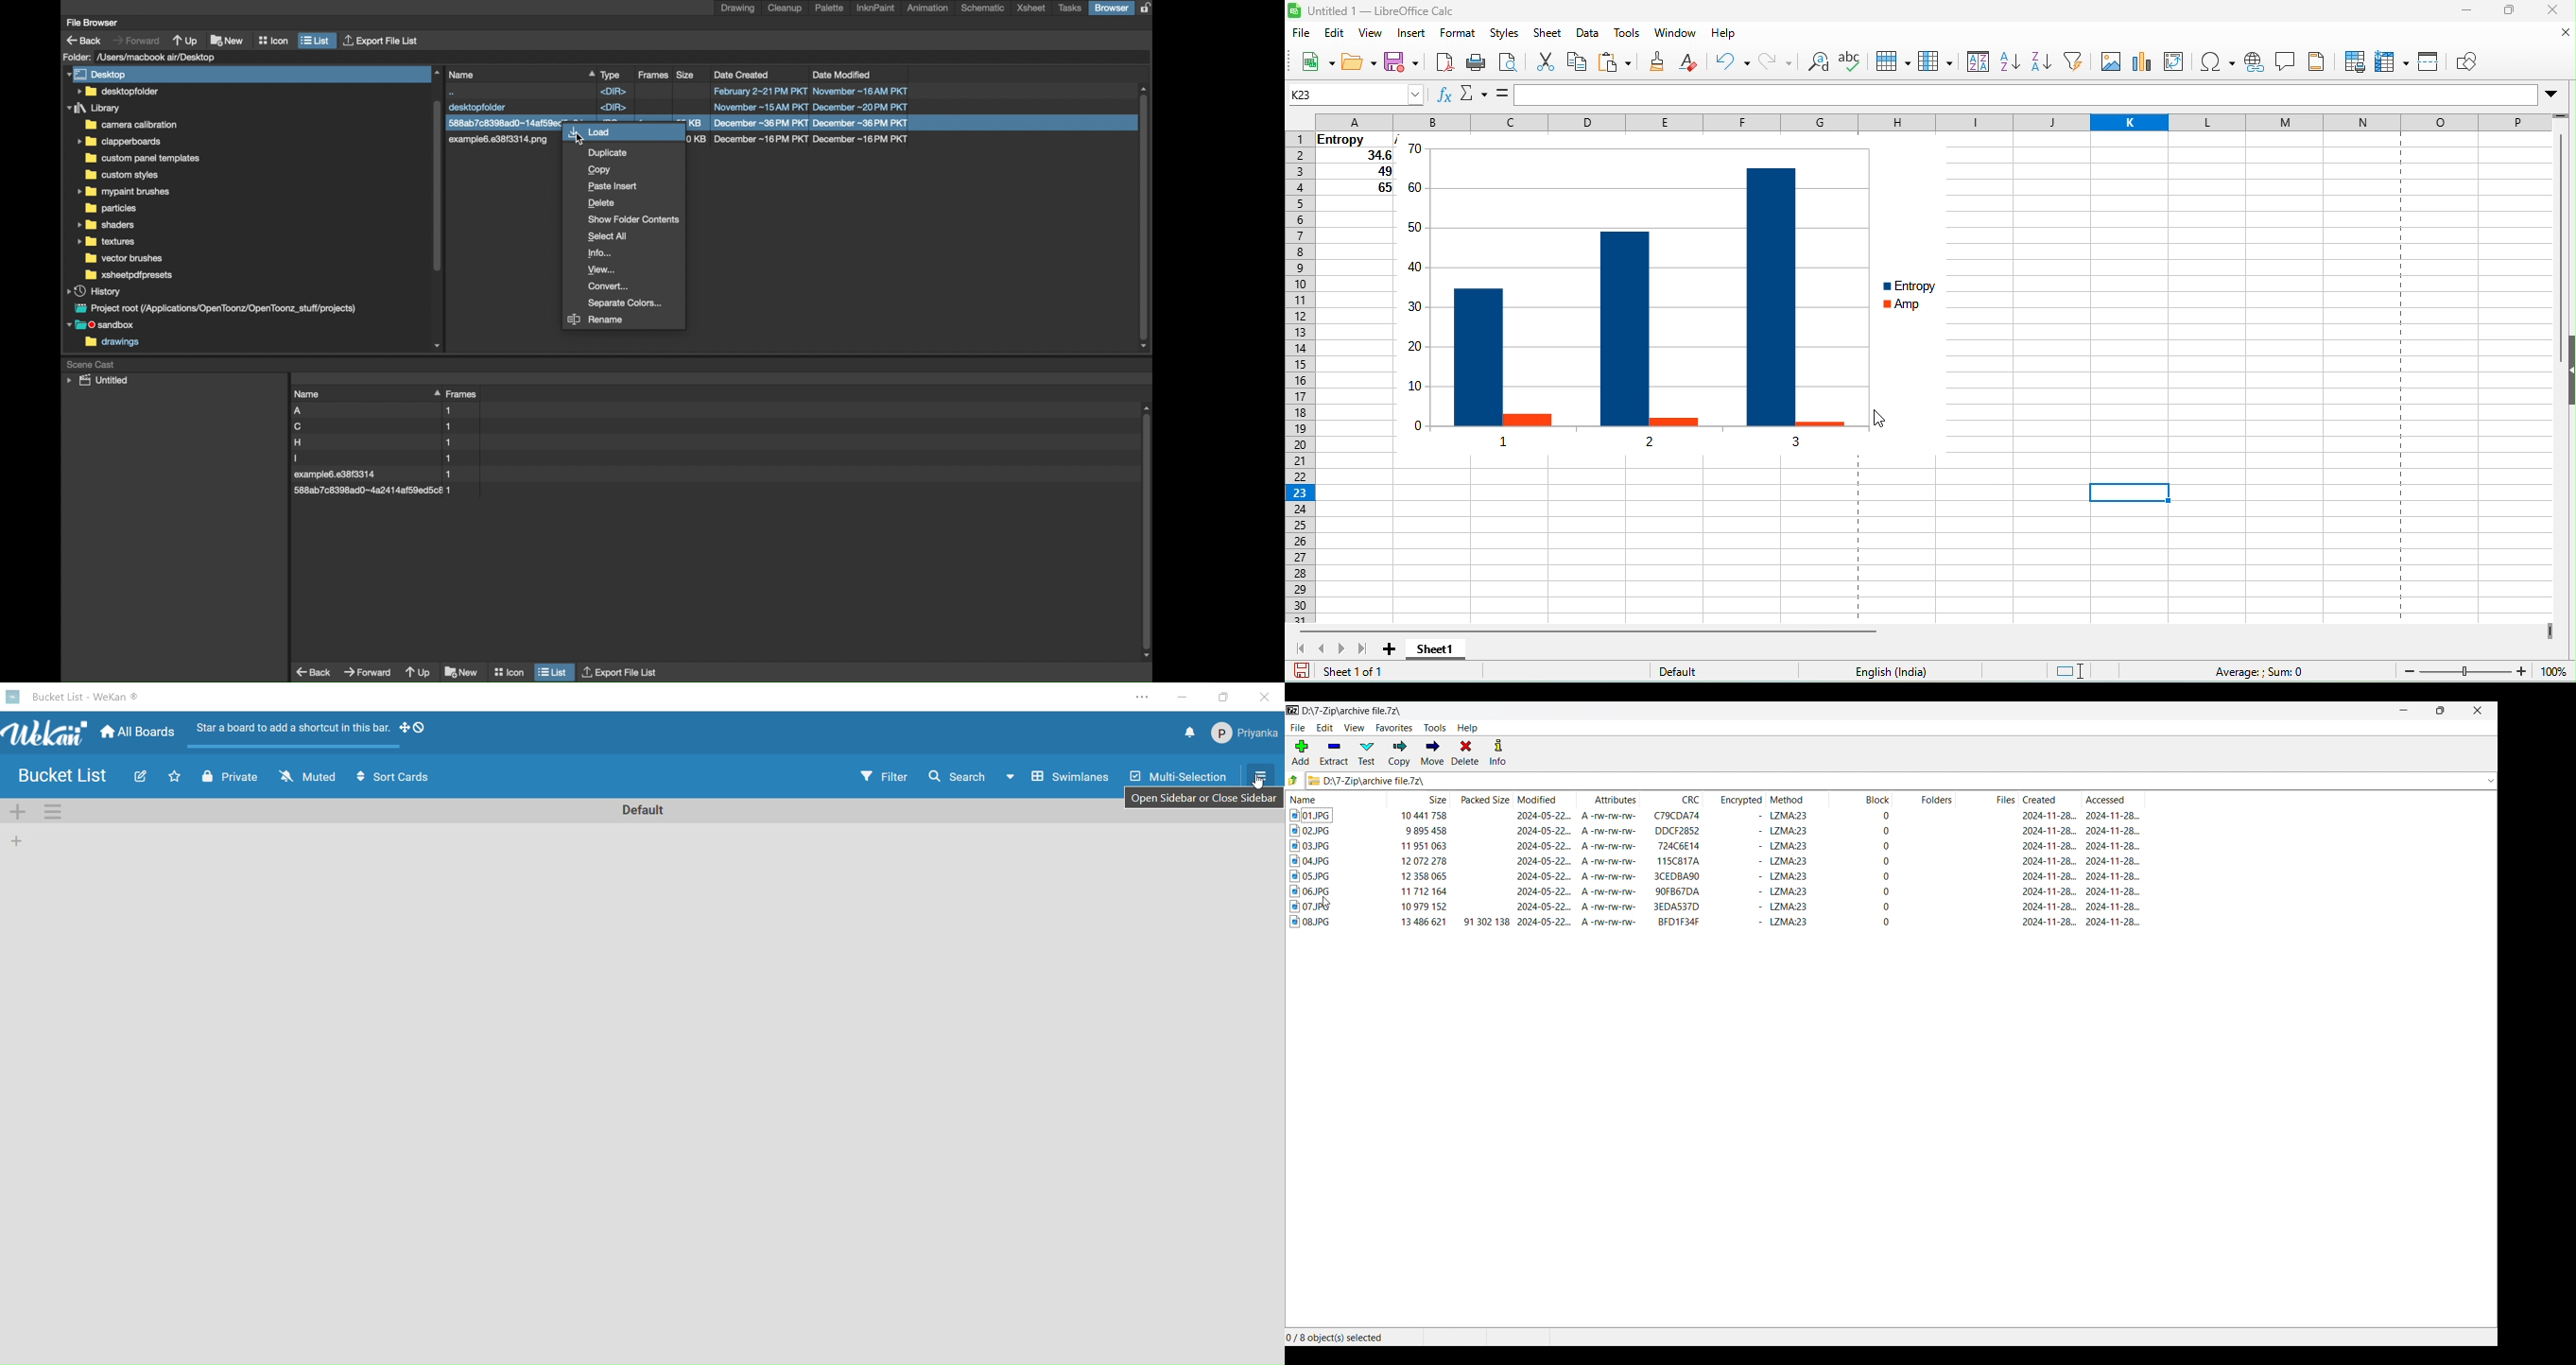  I want to click on Created column, so click(2051, 798).